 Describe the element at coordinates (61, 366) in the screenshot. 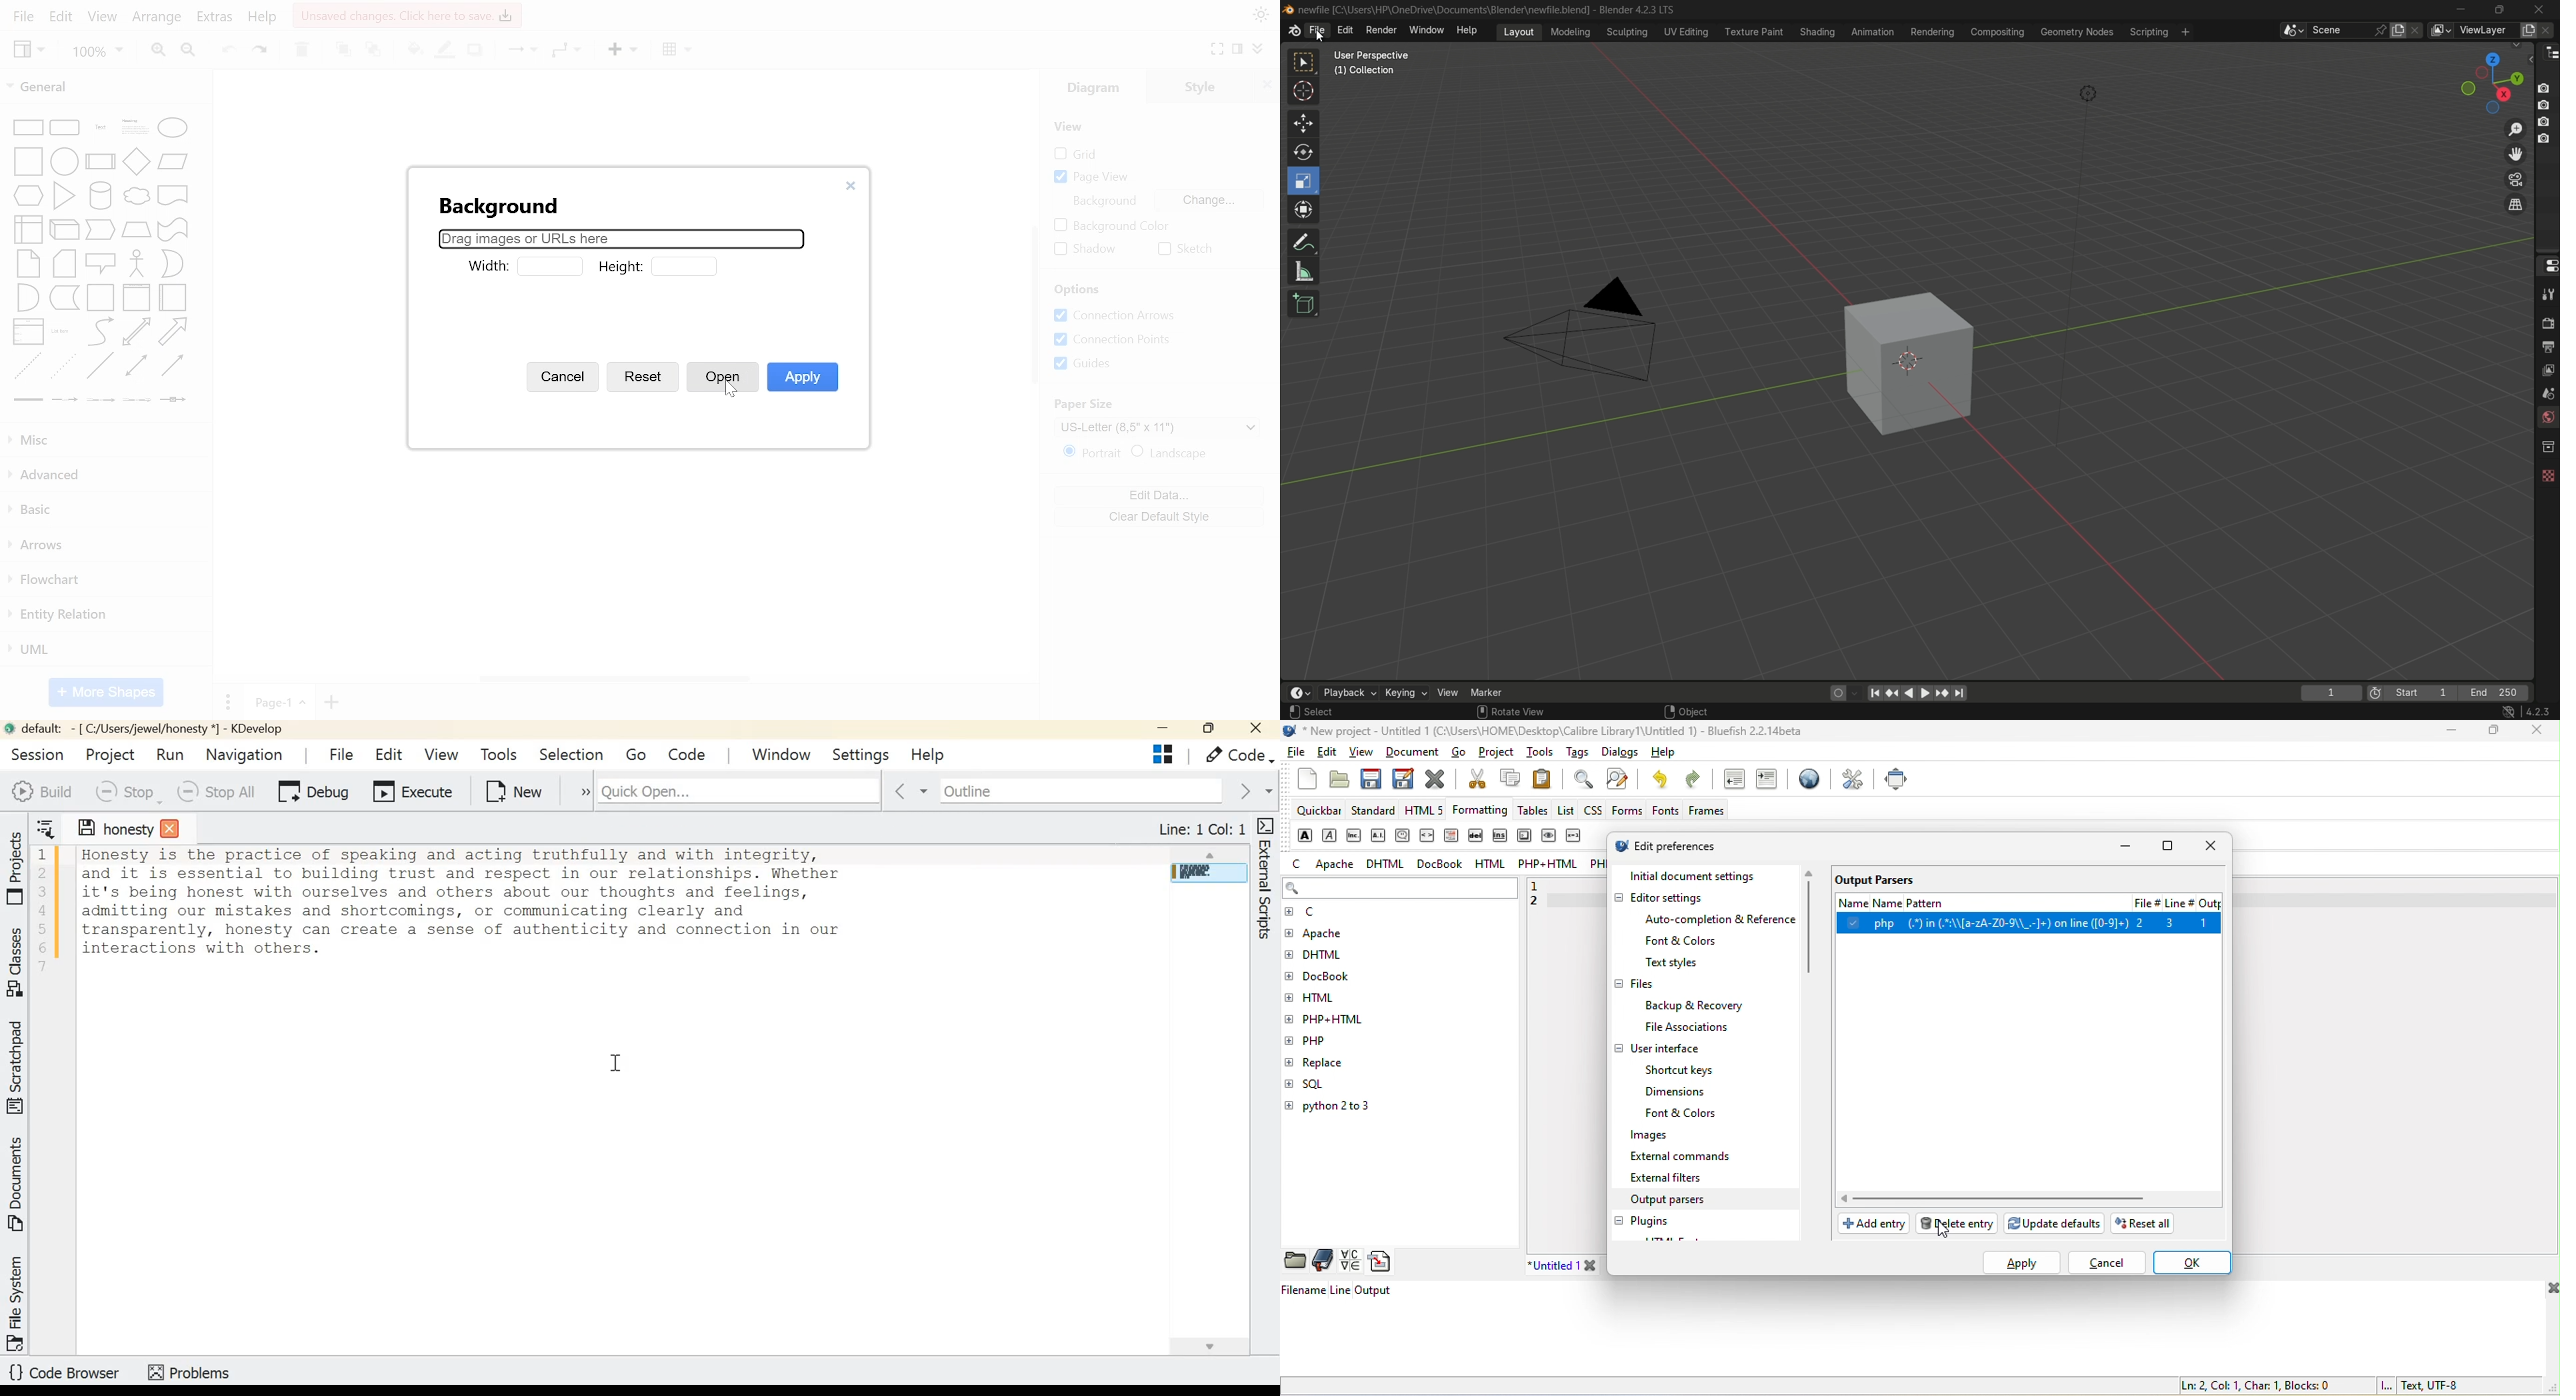

I see `general shapes` at that location.